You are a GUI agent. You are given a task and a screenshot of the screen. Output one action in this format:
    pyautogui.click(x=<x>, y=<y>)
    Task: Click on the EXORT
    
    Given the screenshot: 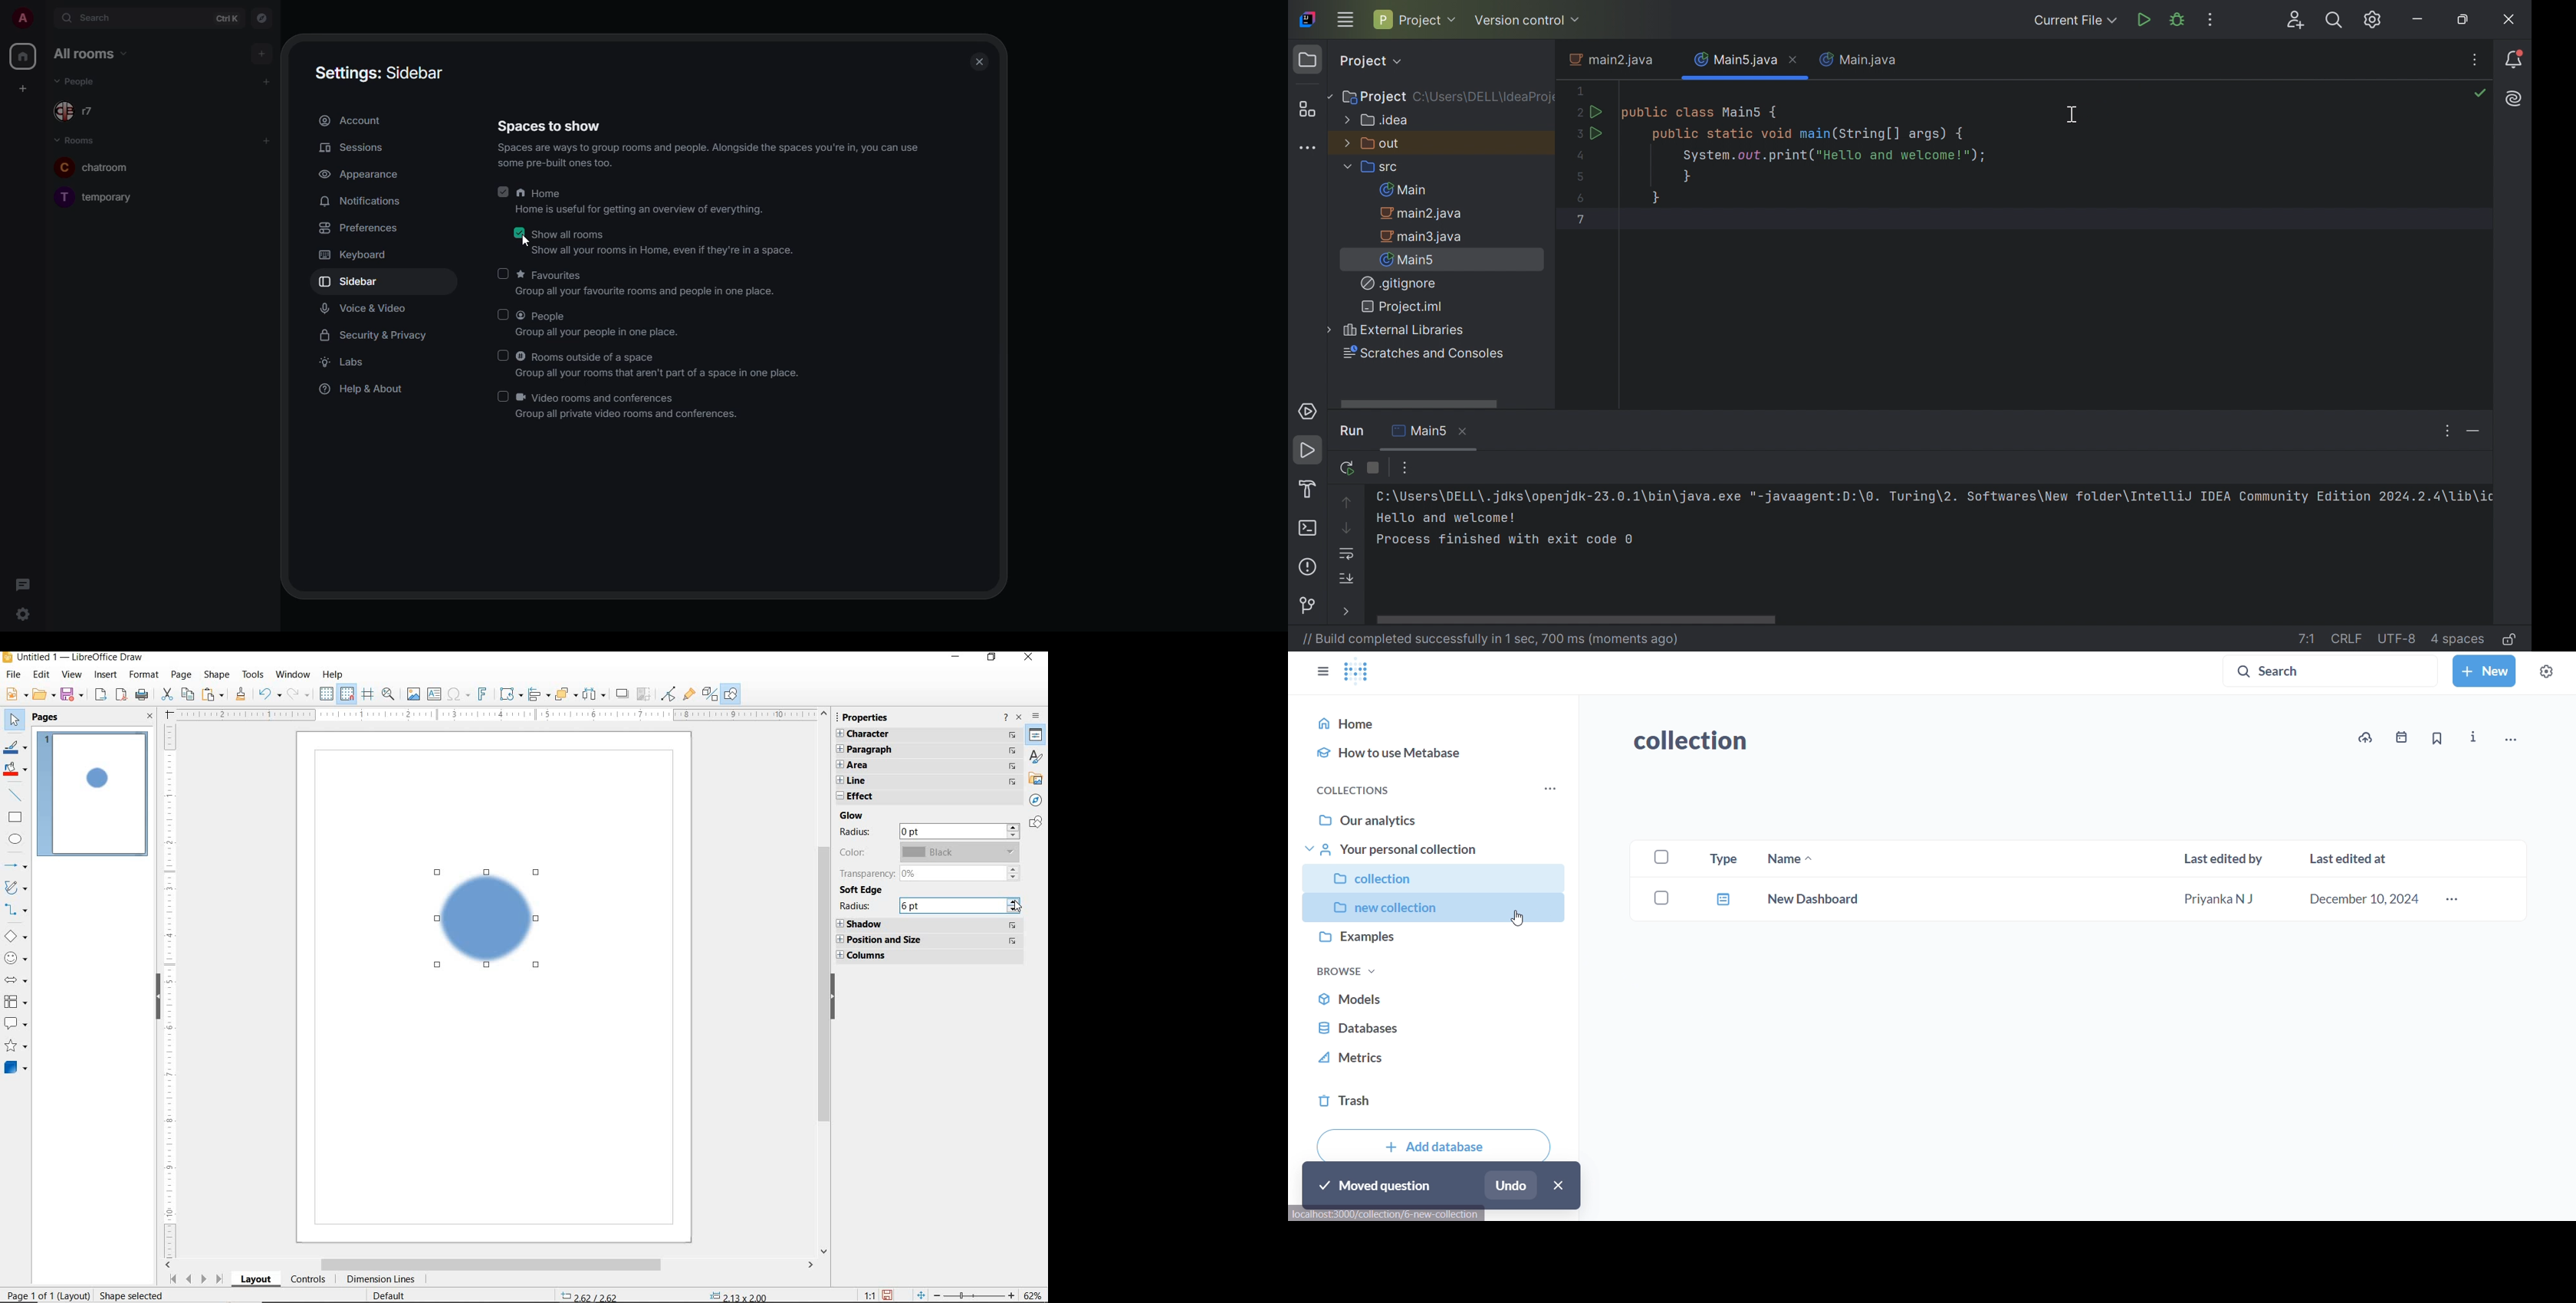 What is the action you would take?
    pyautogui.click(x=100, y=695)
    